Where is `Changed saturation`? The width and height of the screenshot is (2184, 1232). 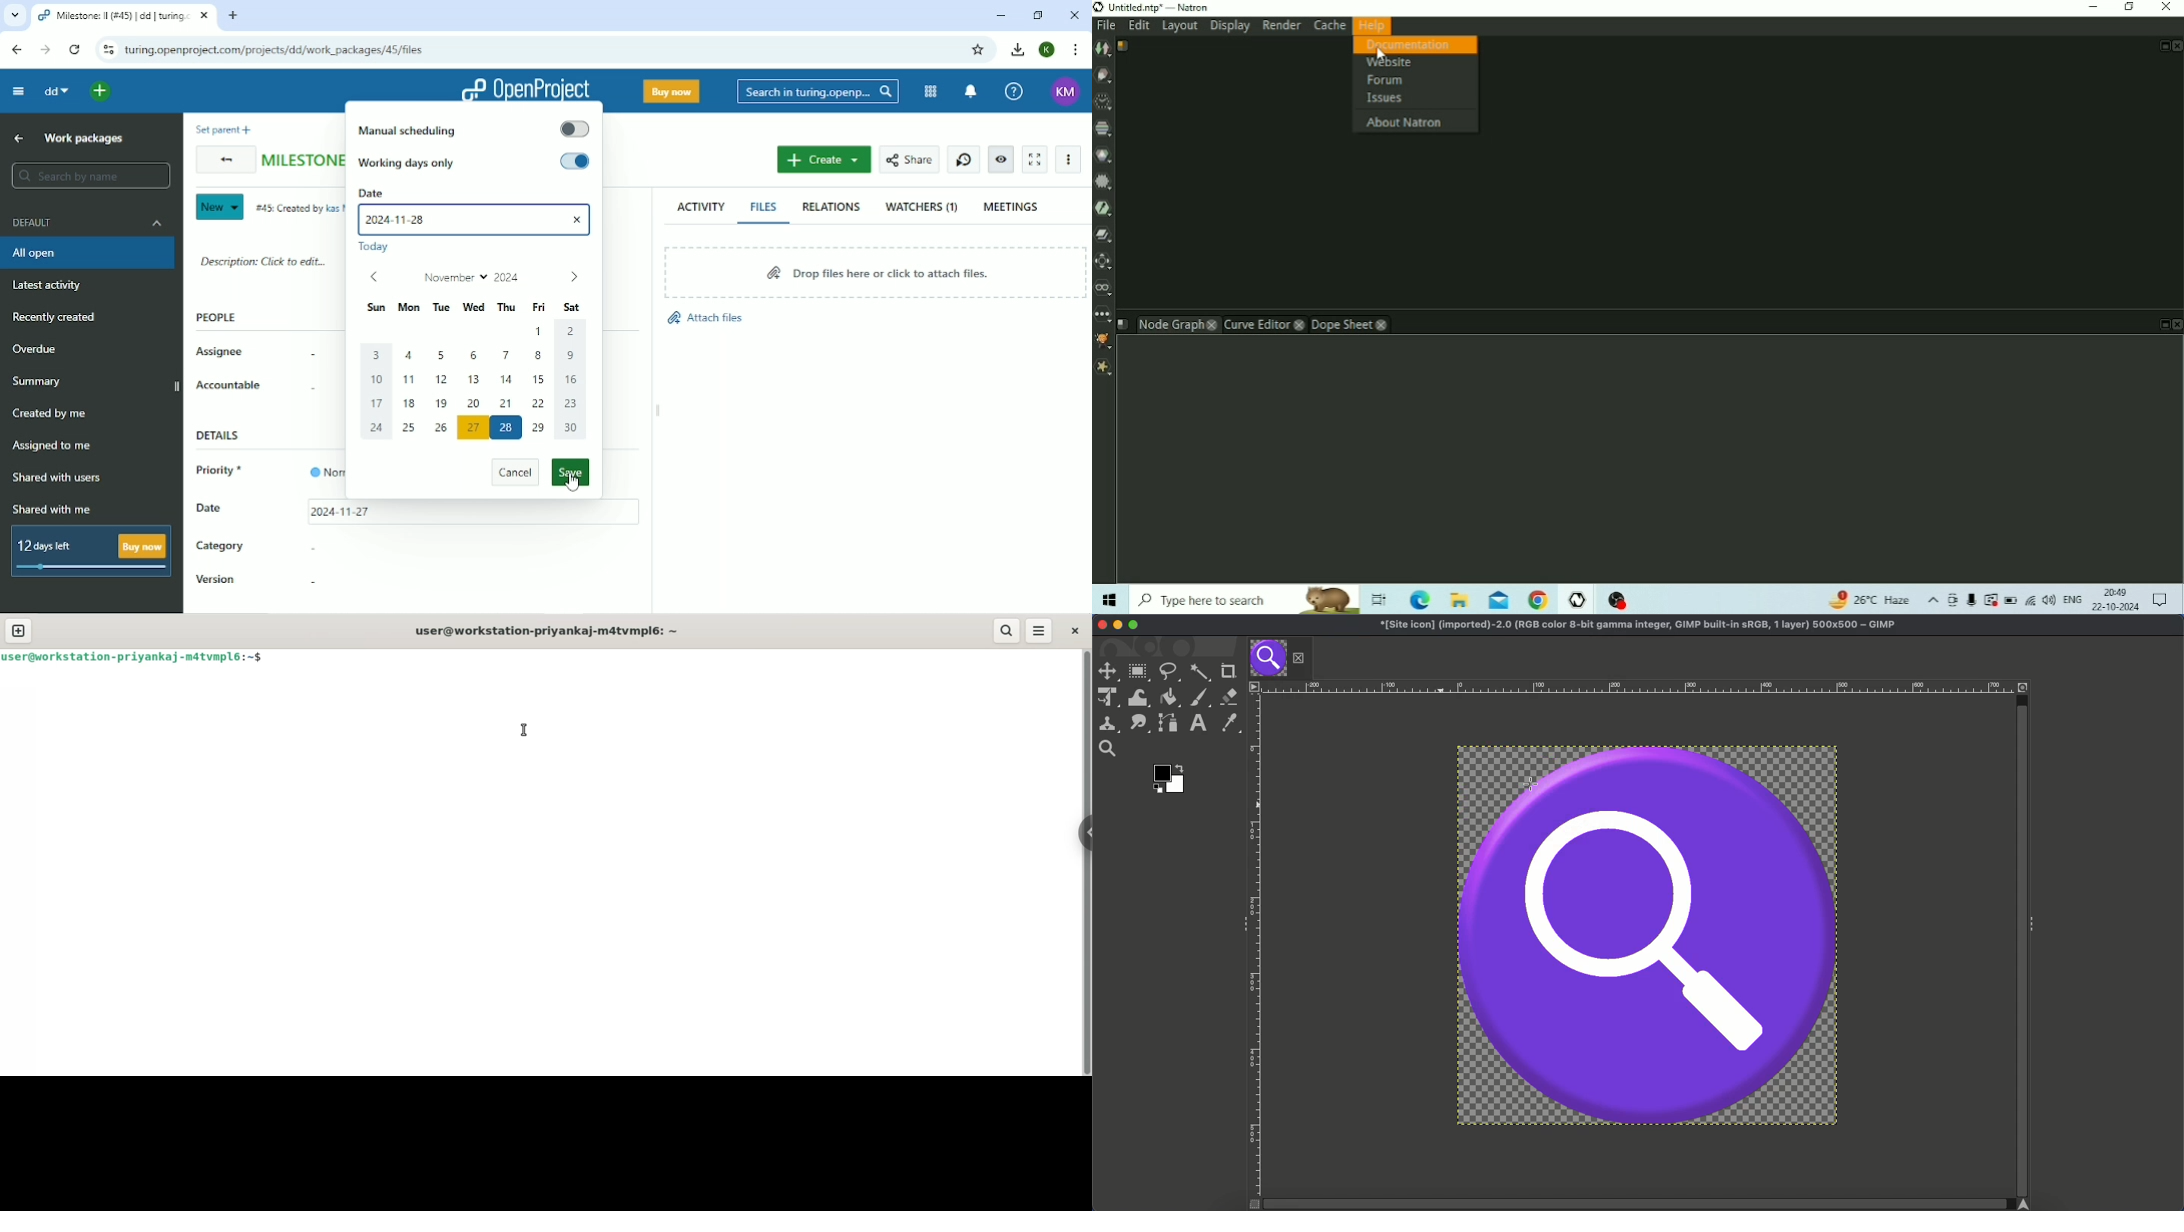 Changed saturation is located at coordinates (1647, 935).